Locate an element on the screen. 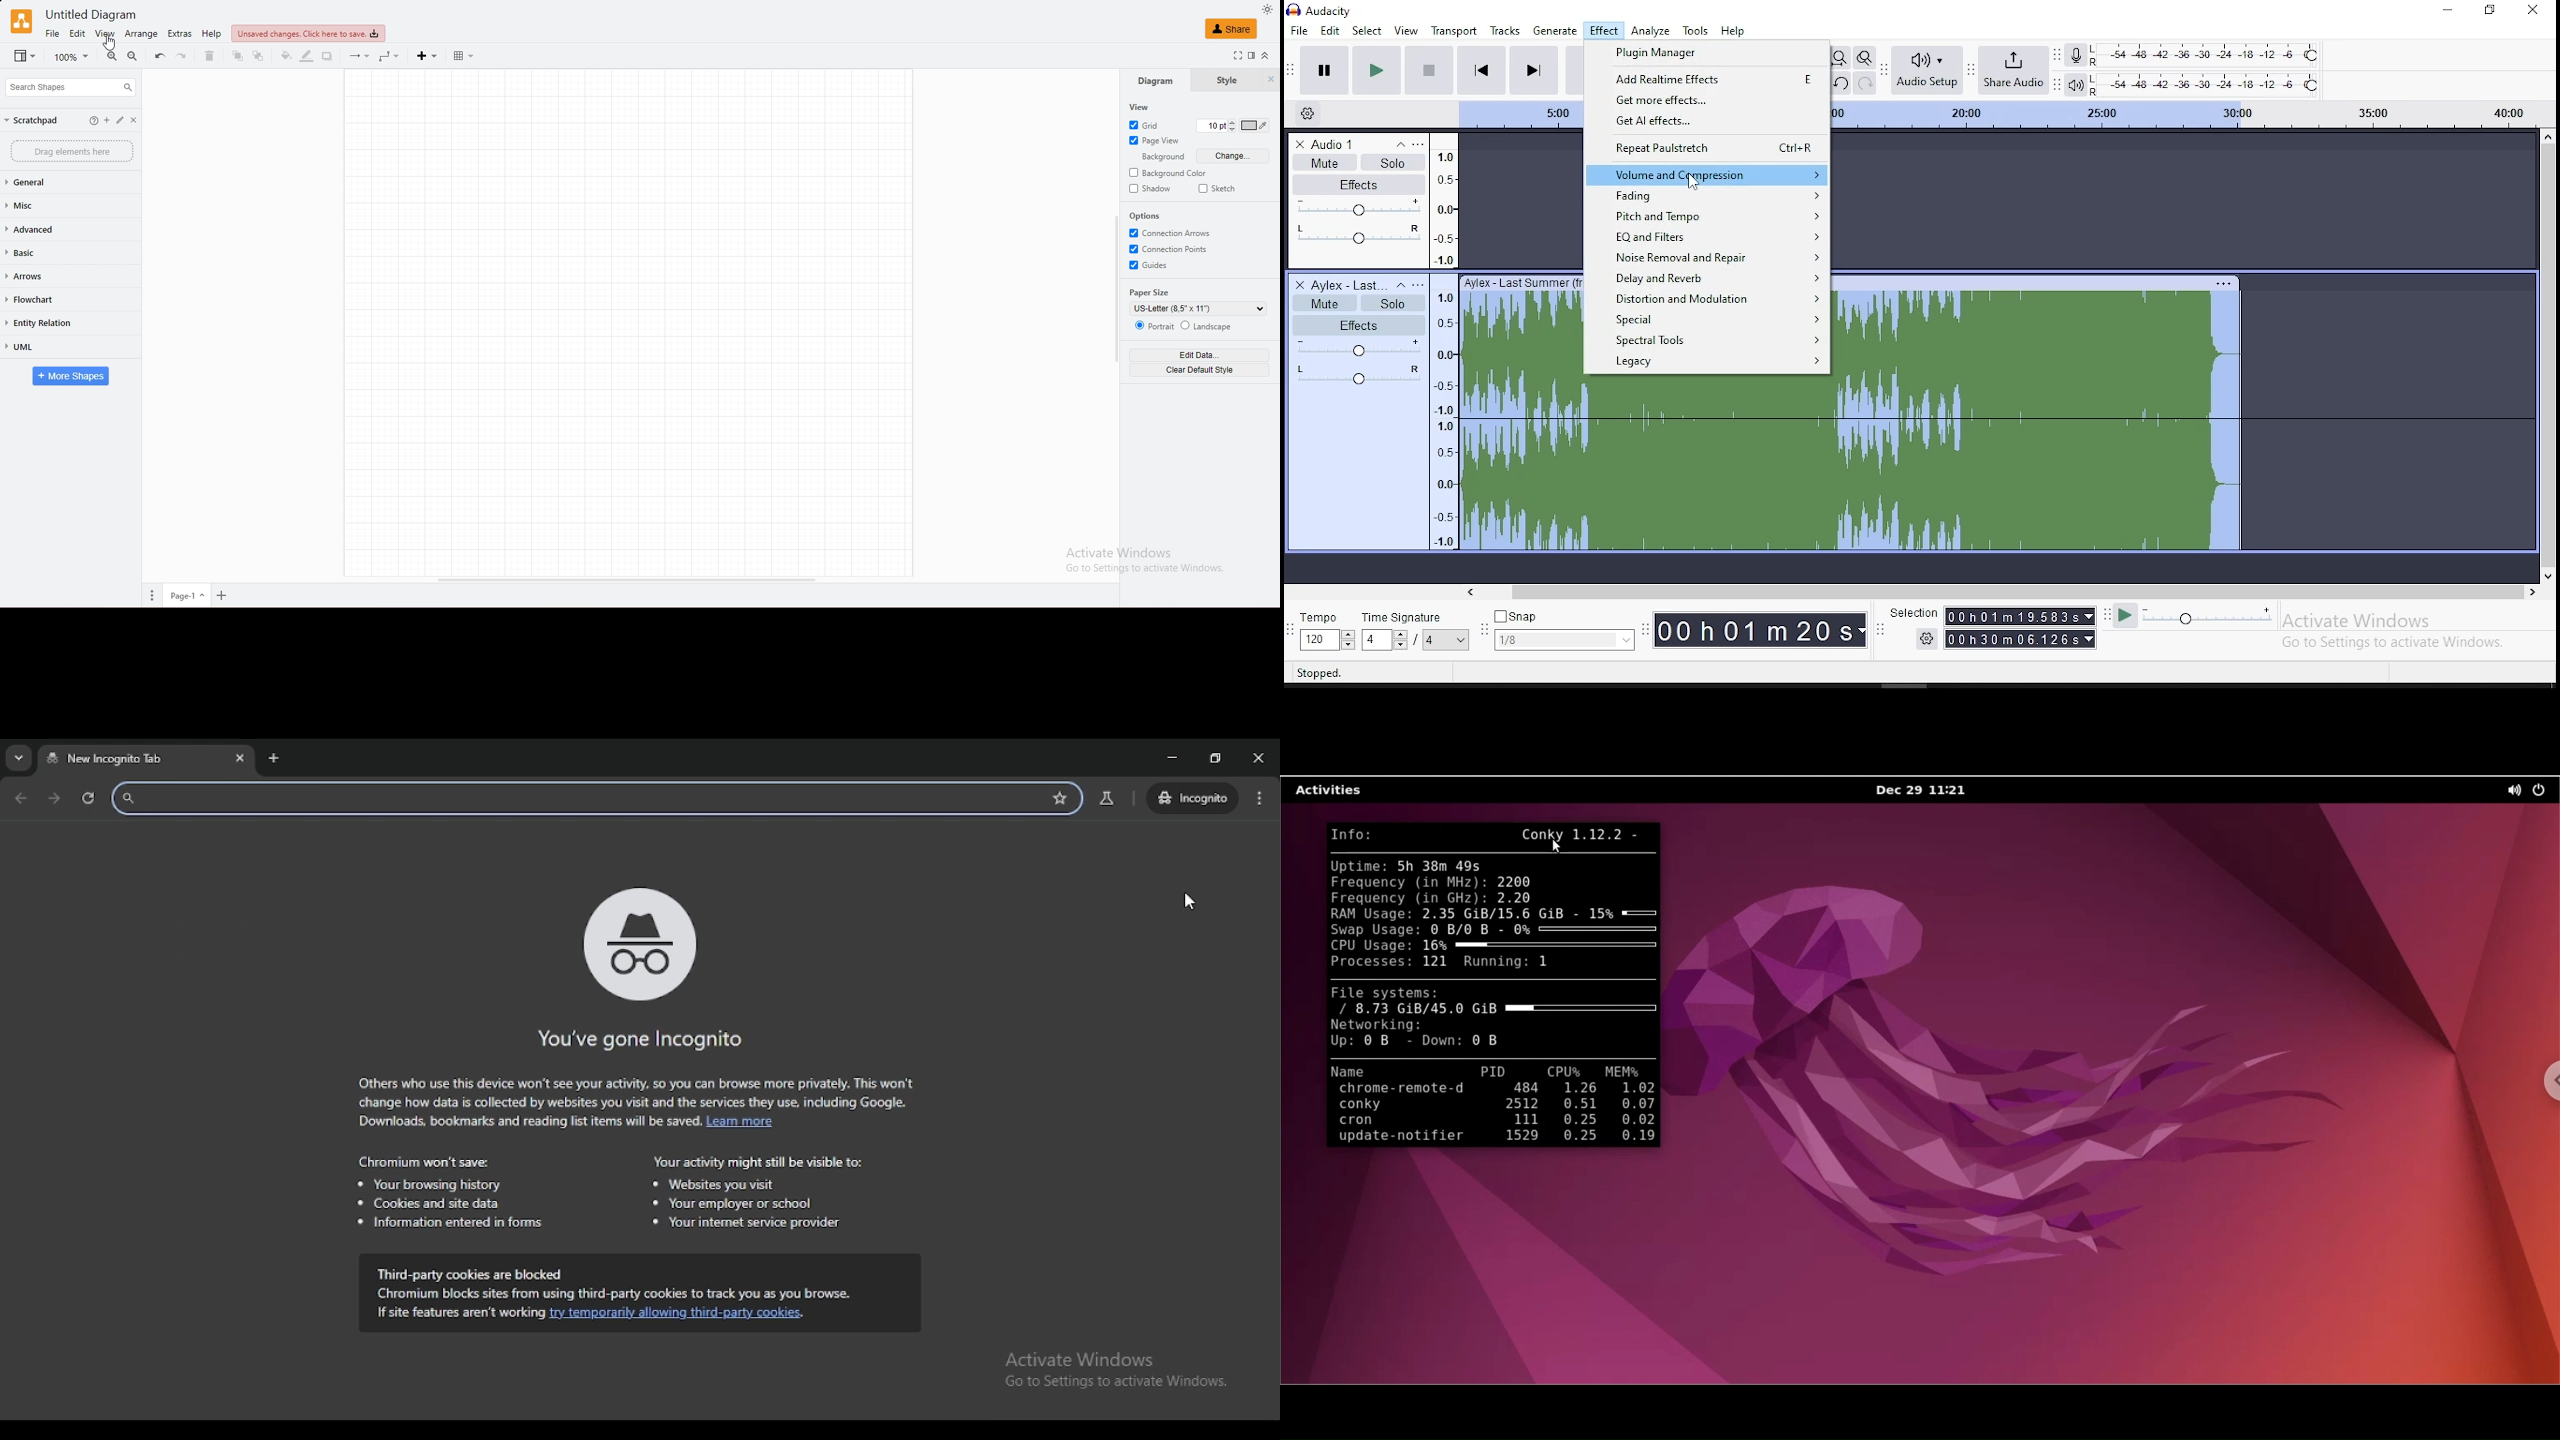 The image size is (2576, 1456). shadow is located at coordinates (328, 56).